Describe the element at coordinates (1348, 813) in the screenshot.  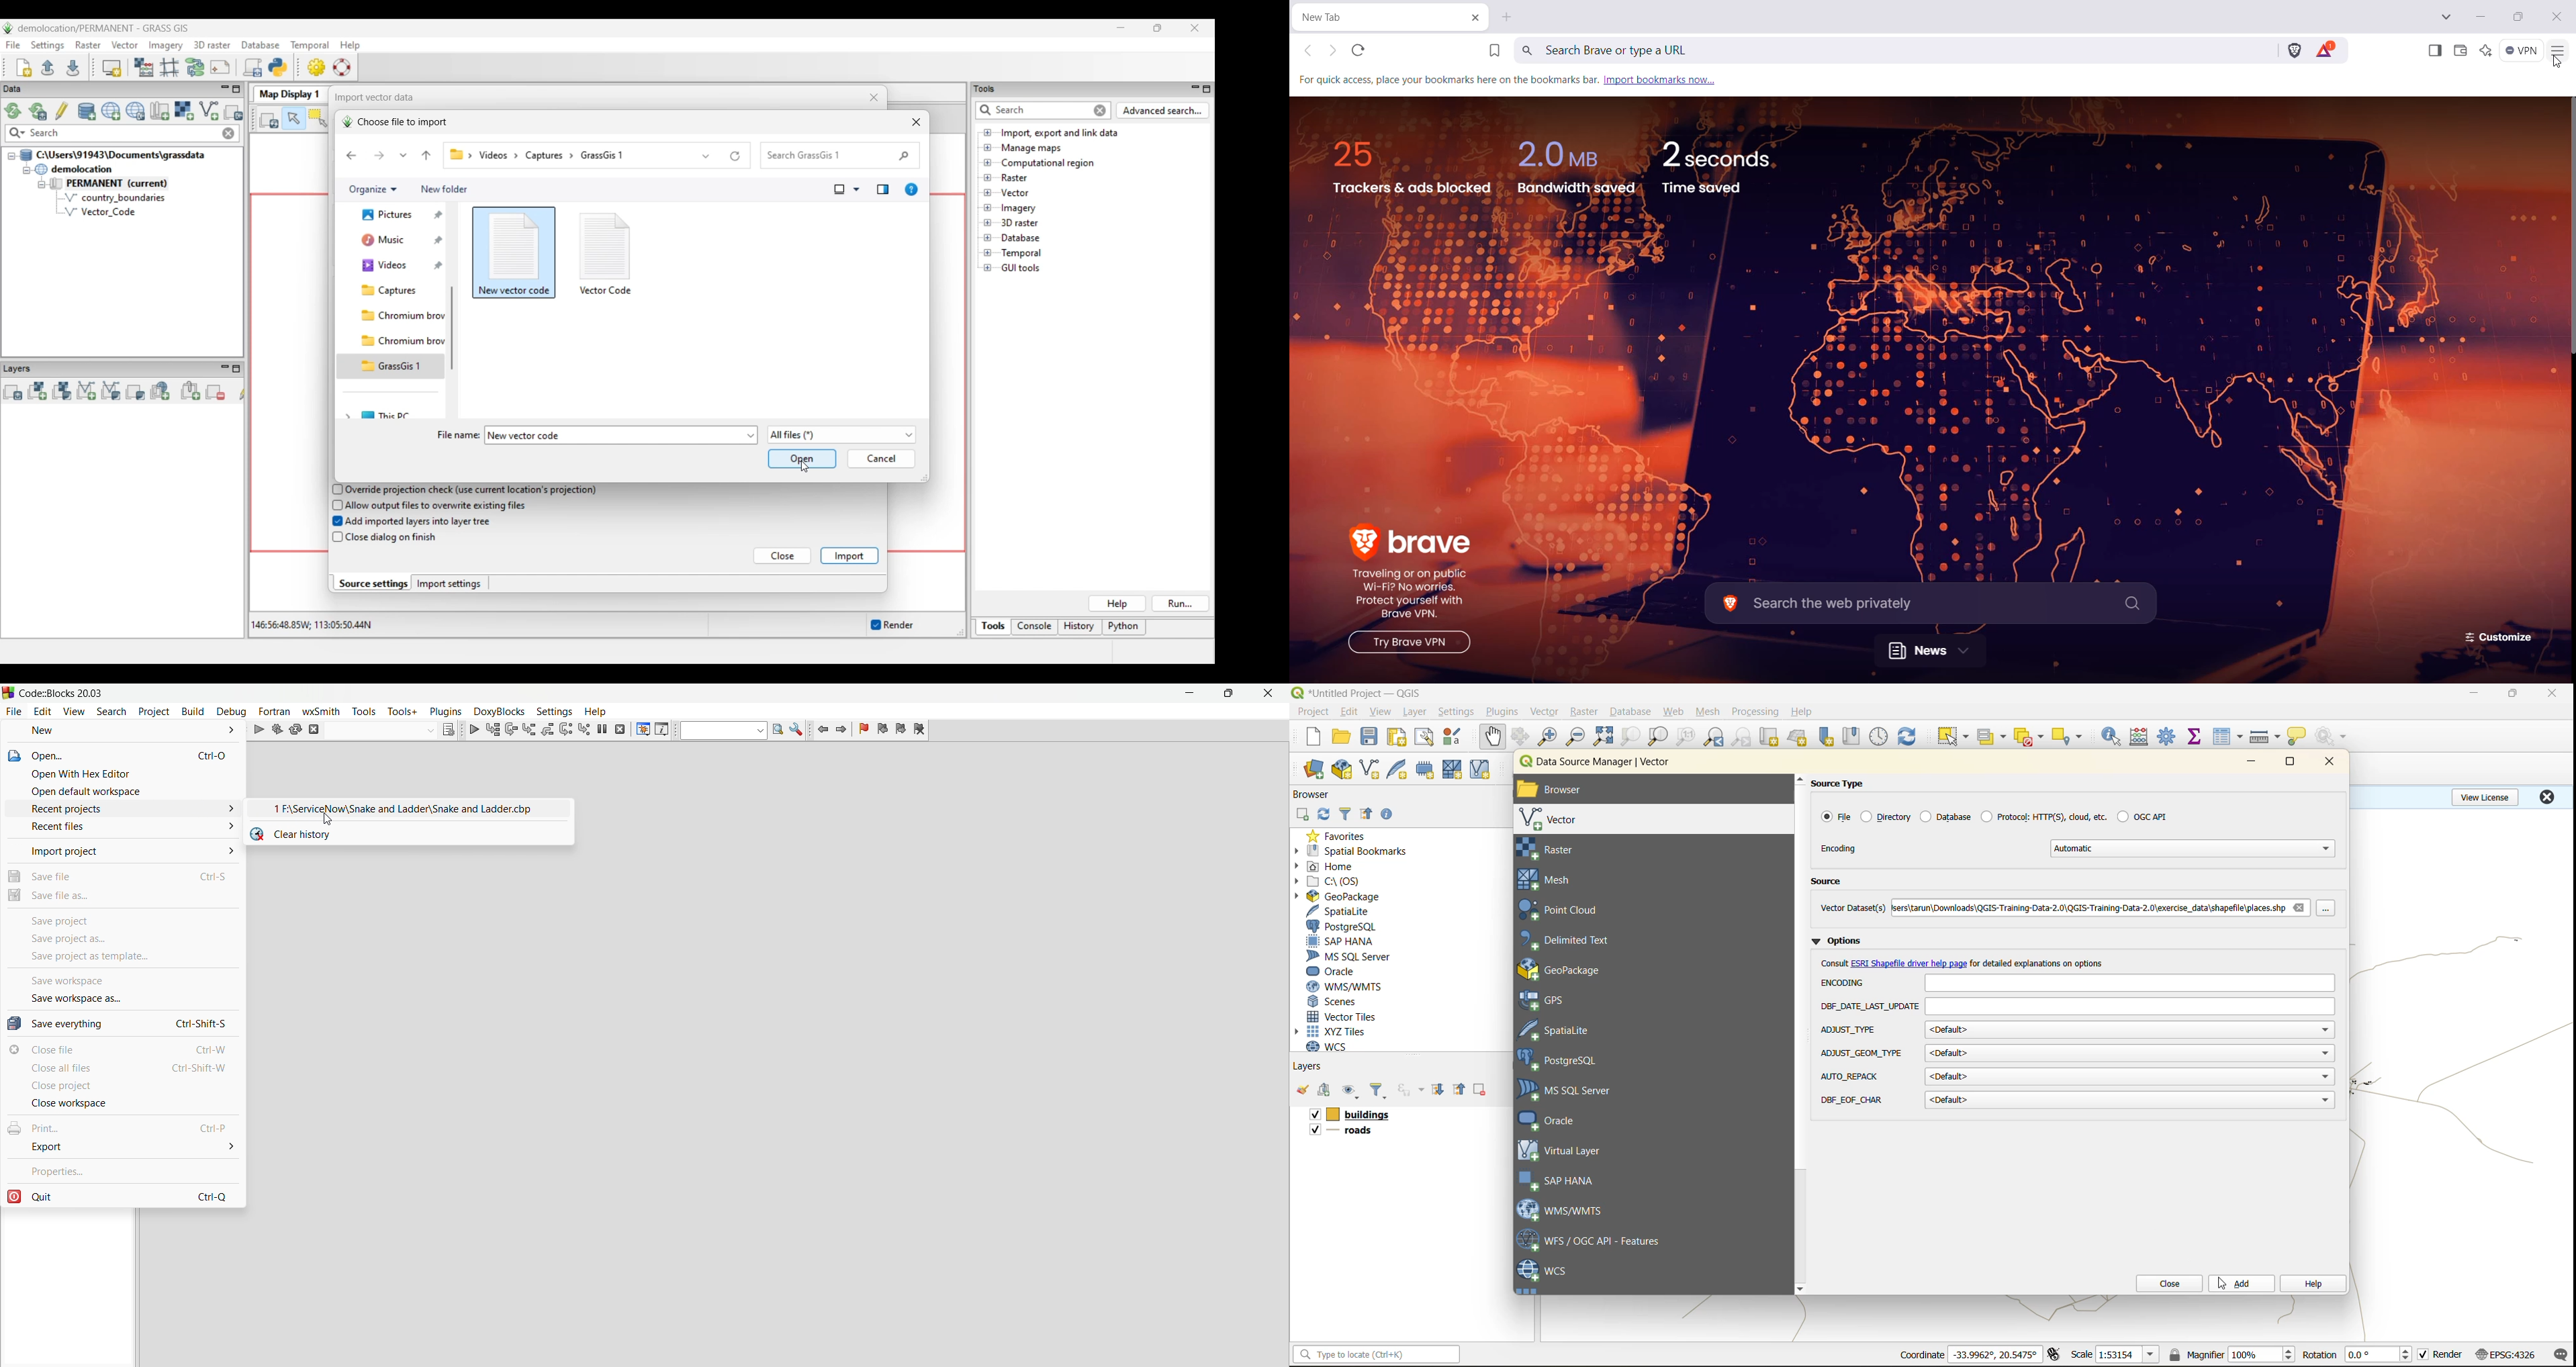
I see `filter` at that location.